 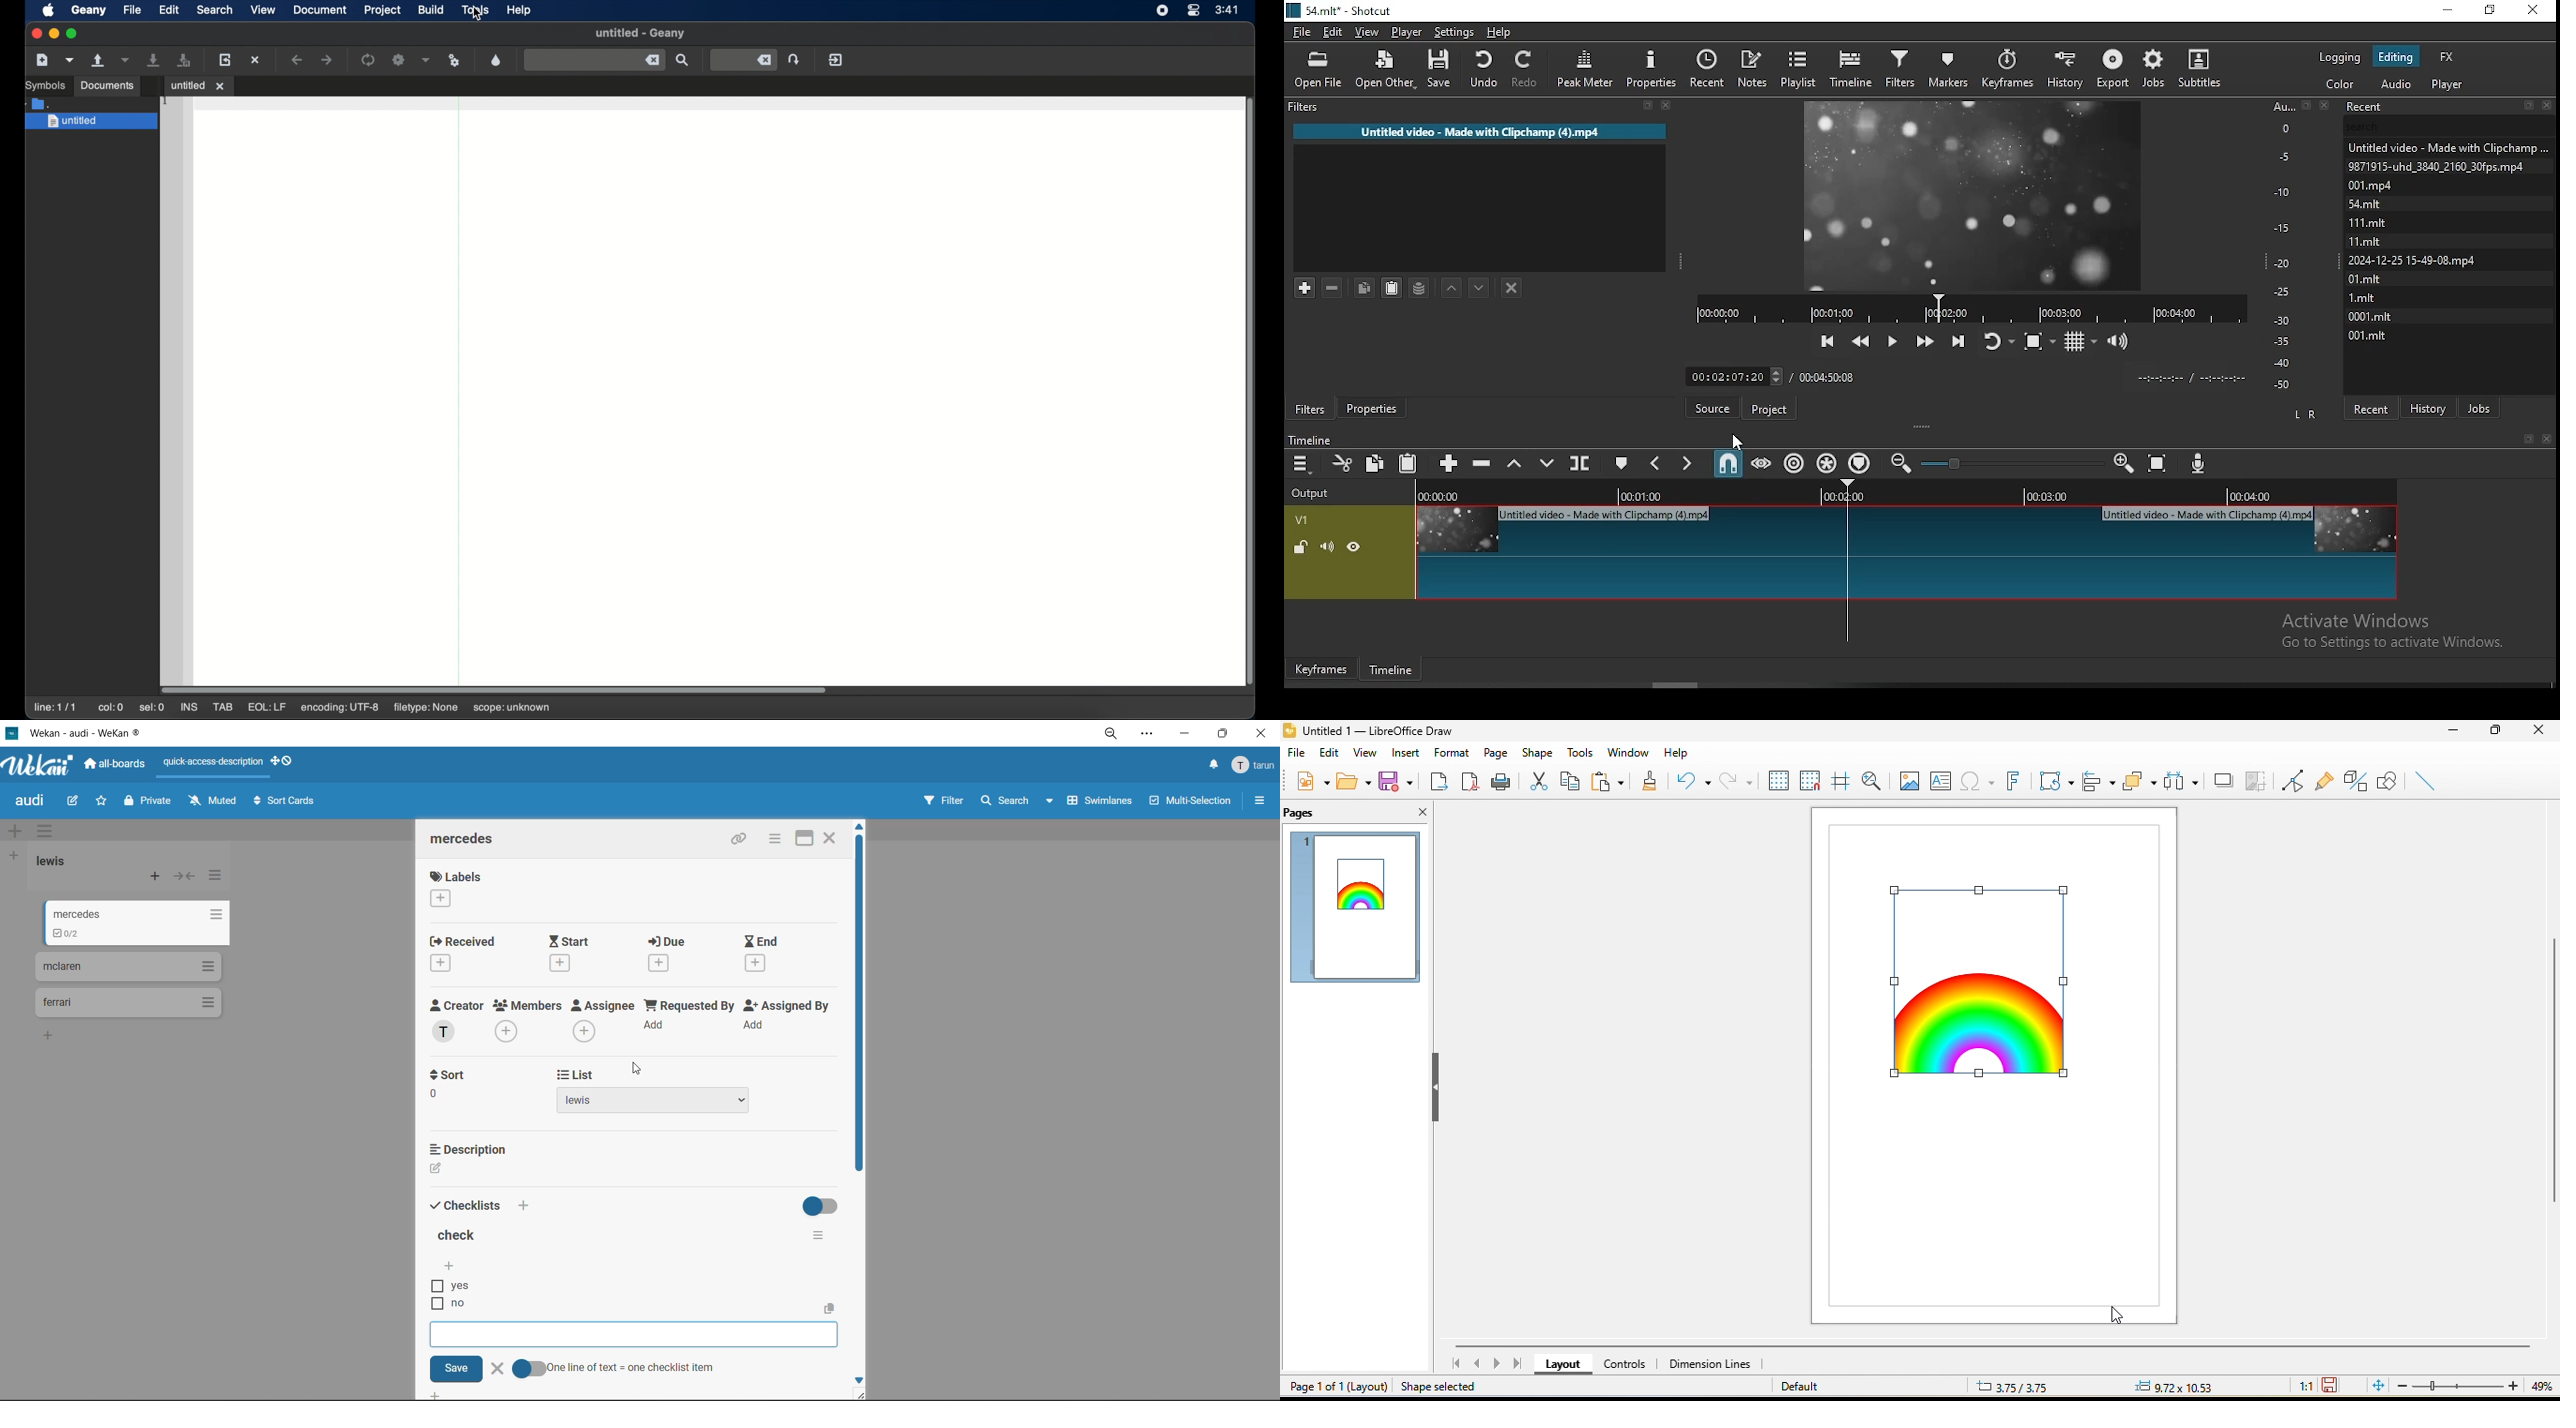 I want to click on close, so click(x=1417, y=814).